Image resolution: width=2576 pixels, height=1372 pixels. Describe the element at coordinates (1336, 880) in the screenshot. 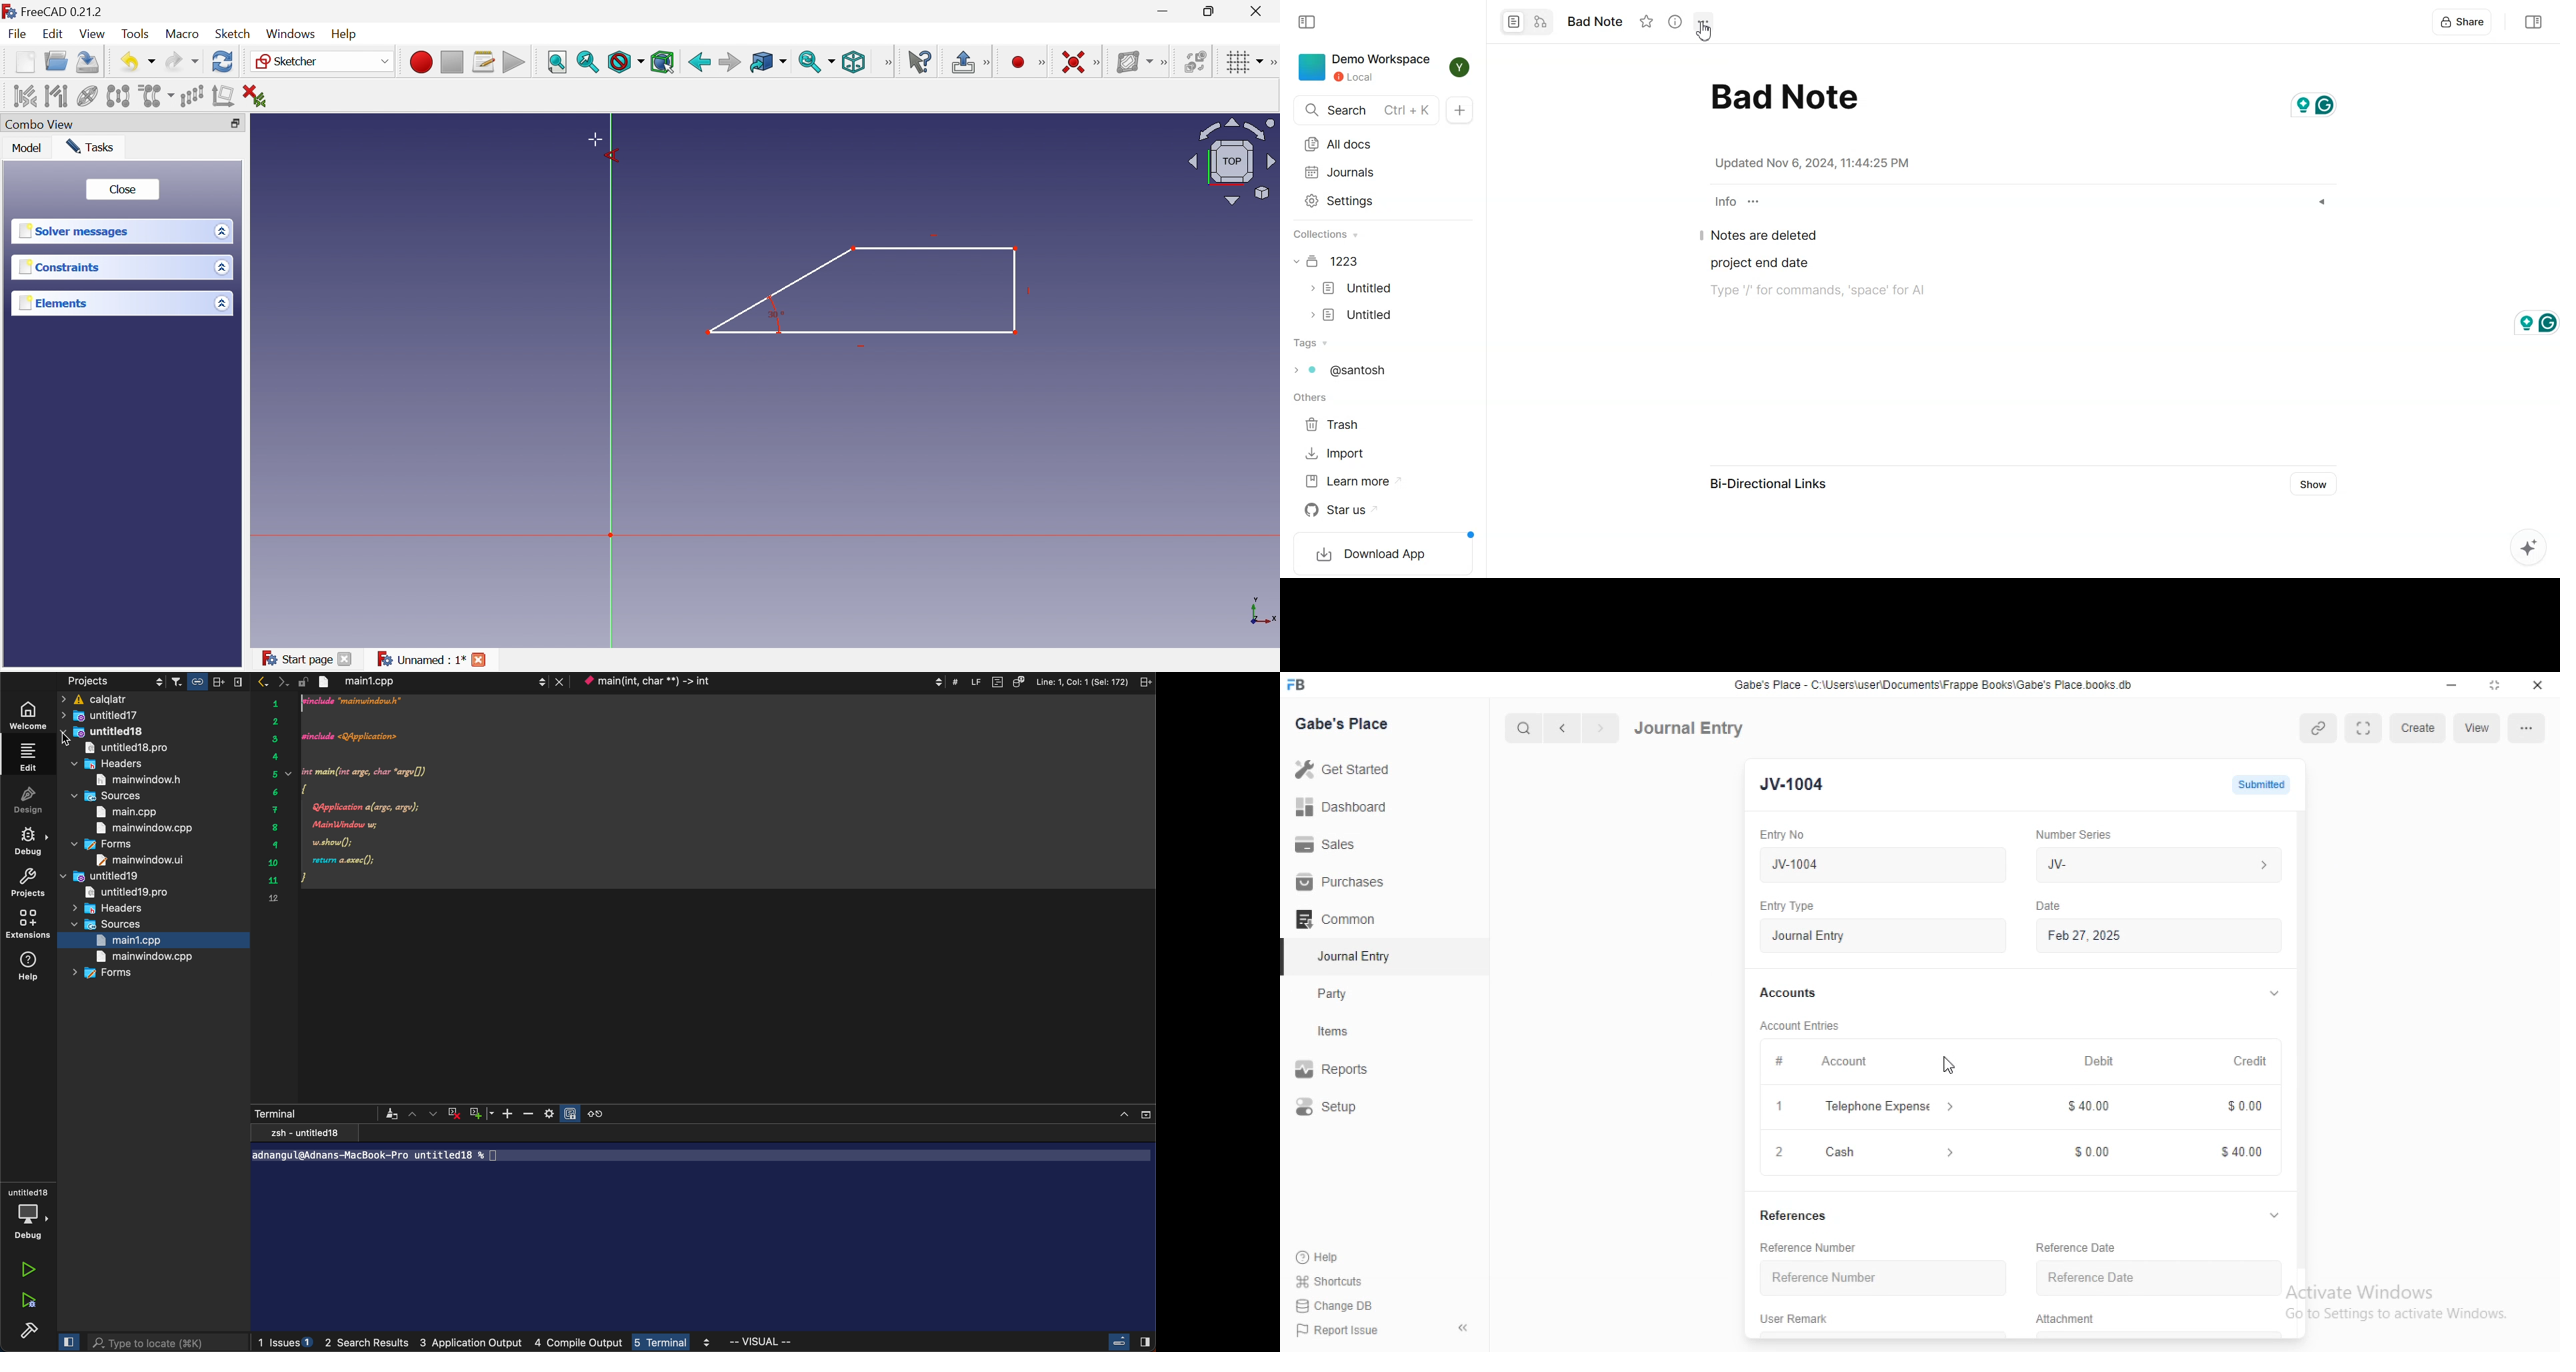

I see `Purchases` at that location.